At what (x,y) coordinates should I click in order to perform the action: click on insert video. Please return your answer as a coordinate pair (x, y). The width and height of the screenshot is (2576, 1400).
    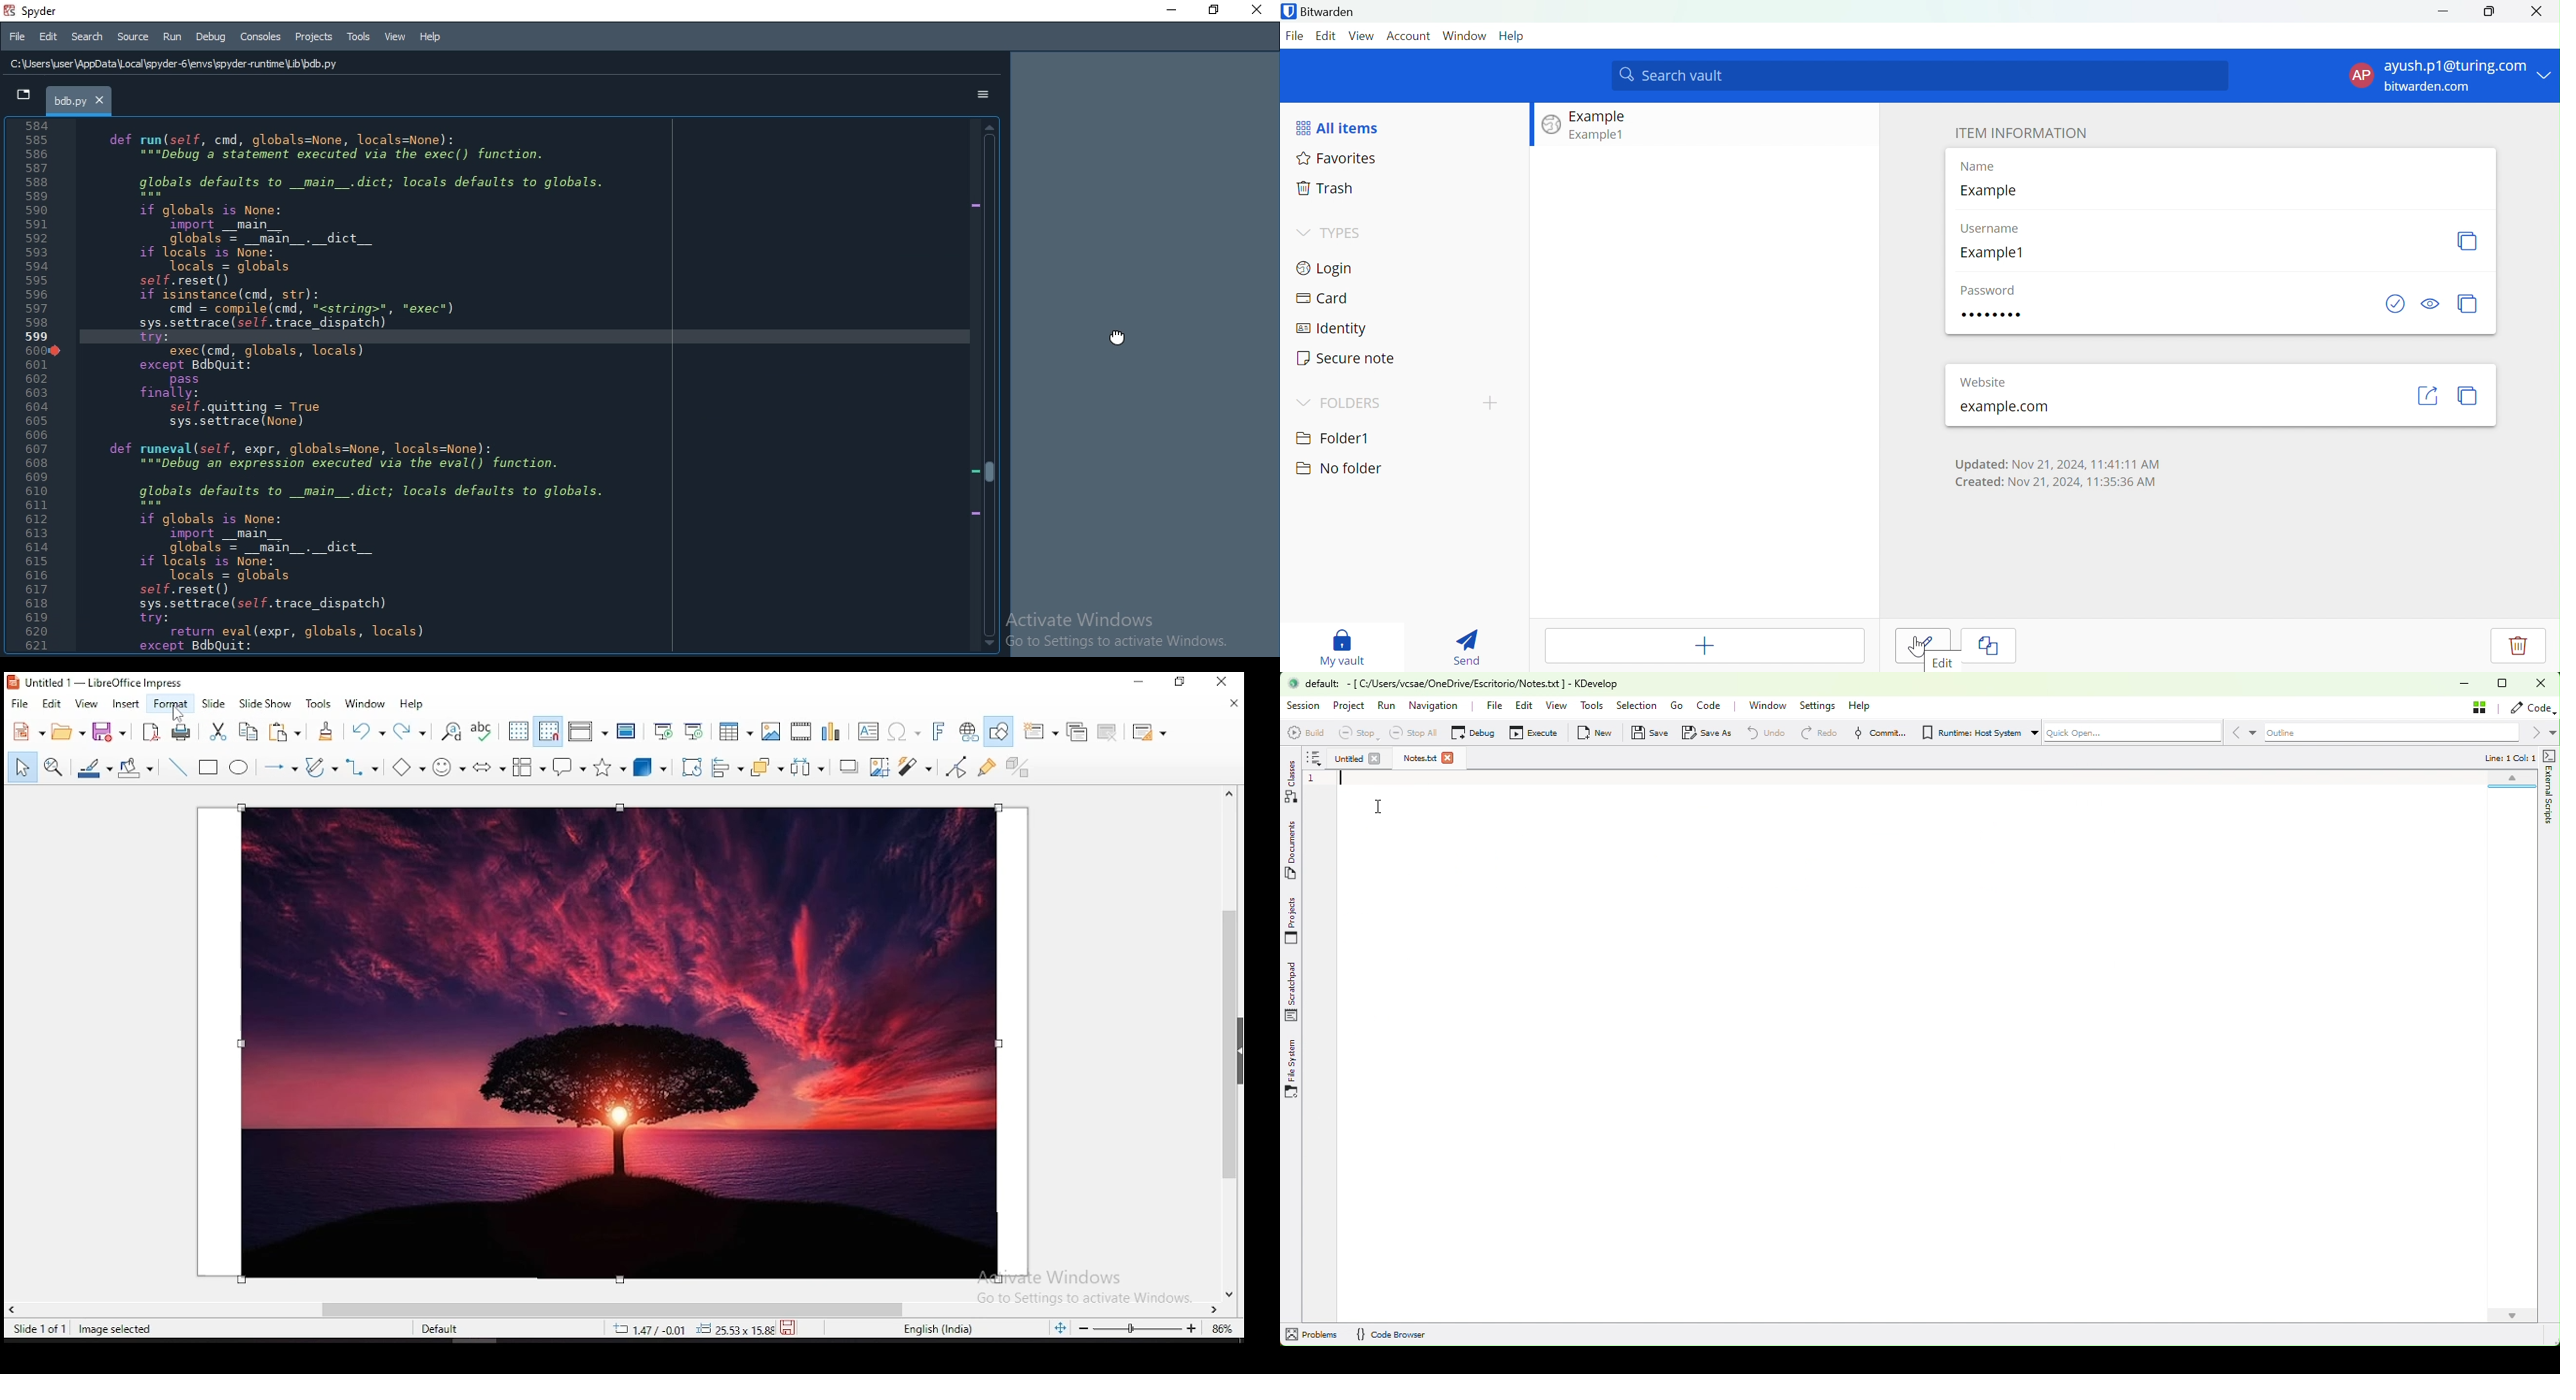
    Looking at the image, I should click on (800, 732).